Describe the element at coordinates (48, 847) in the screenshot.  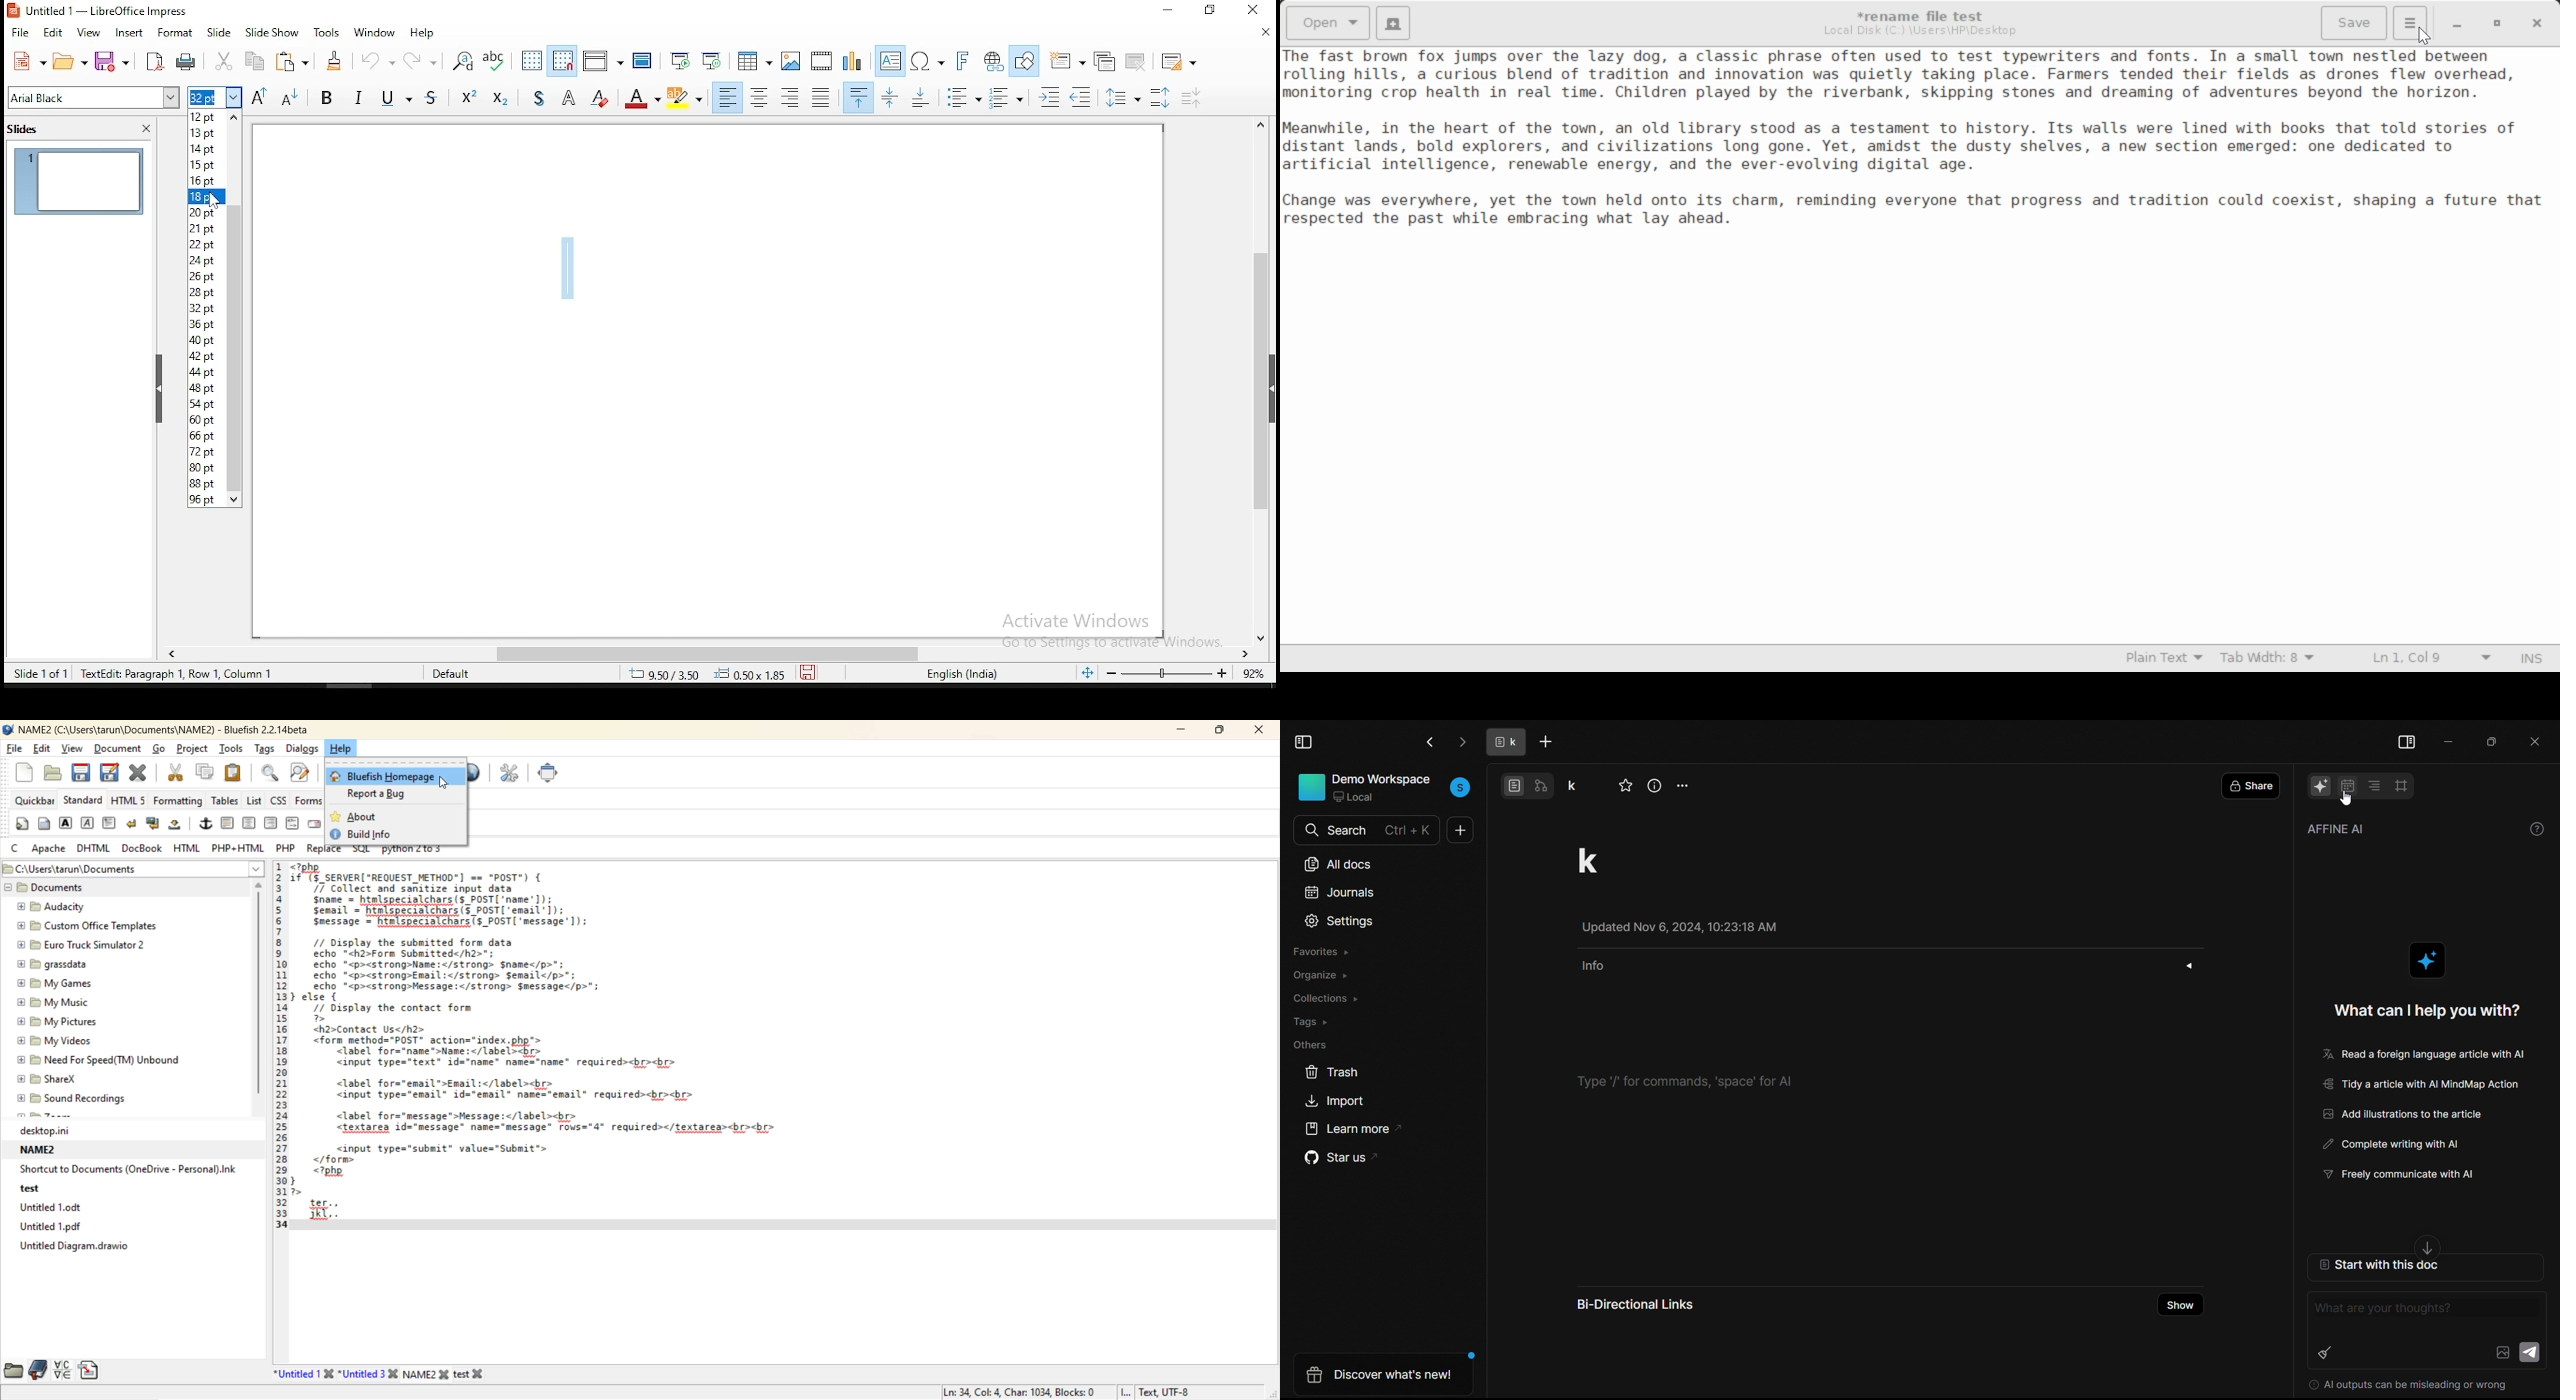
I see `apache` at that location.